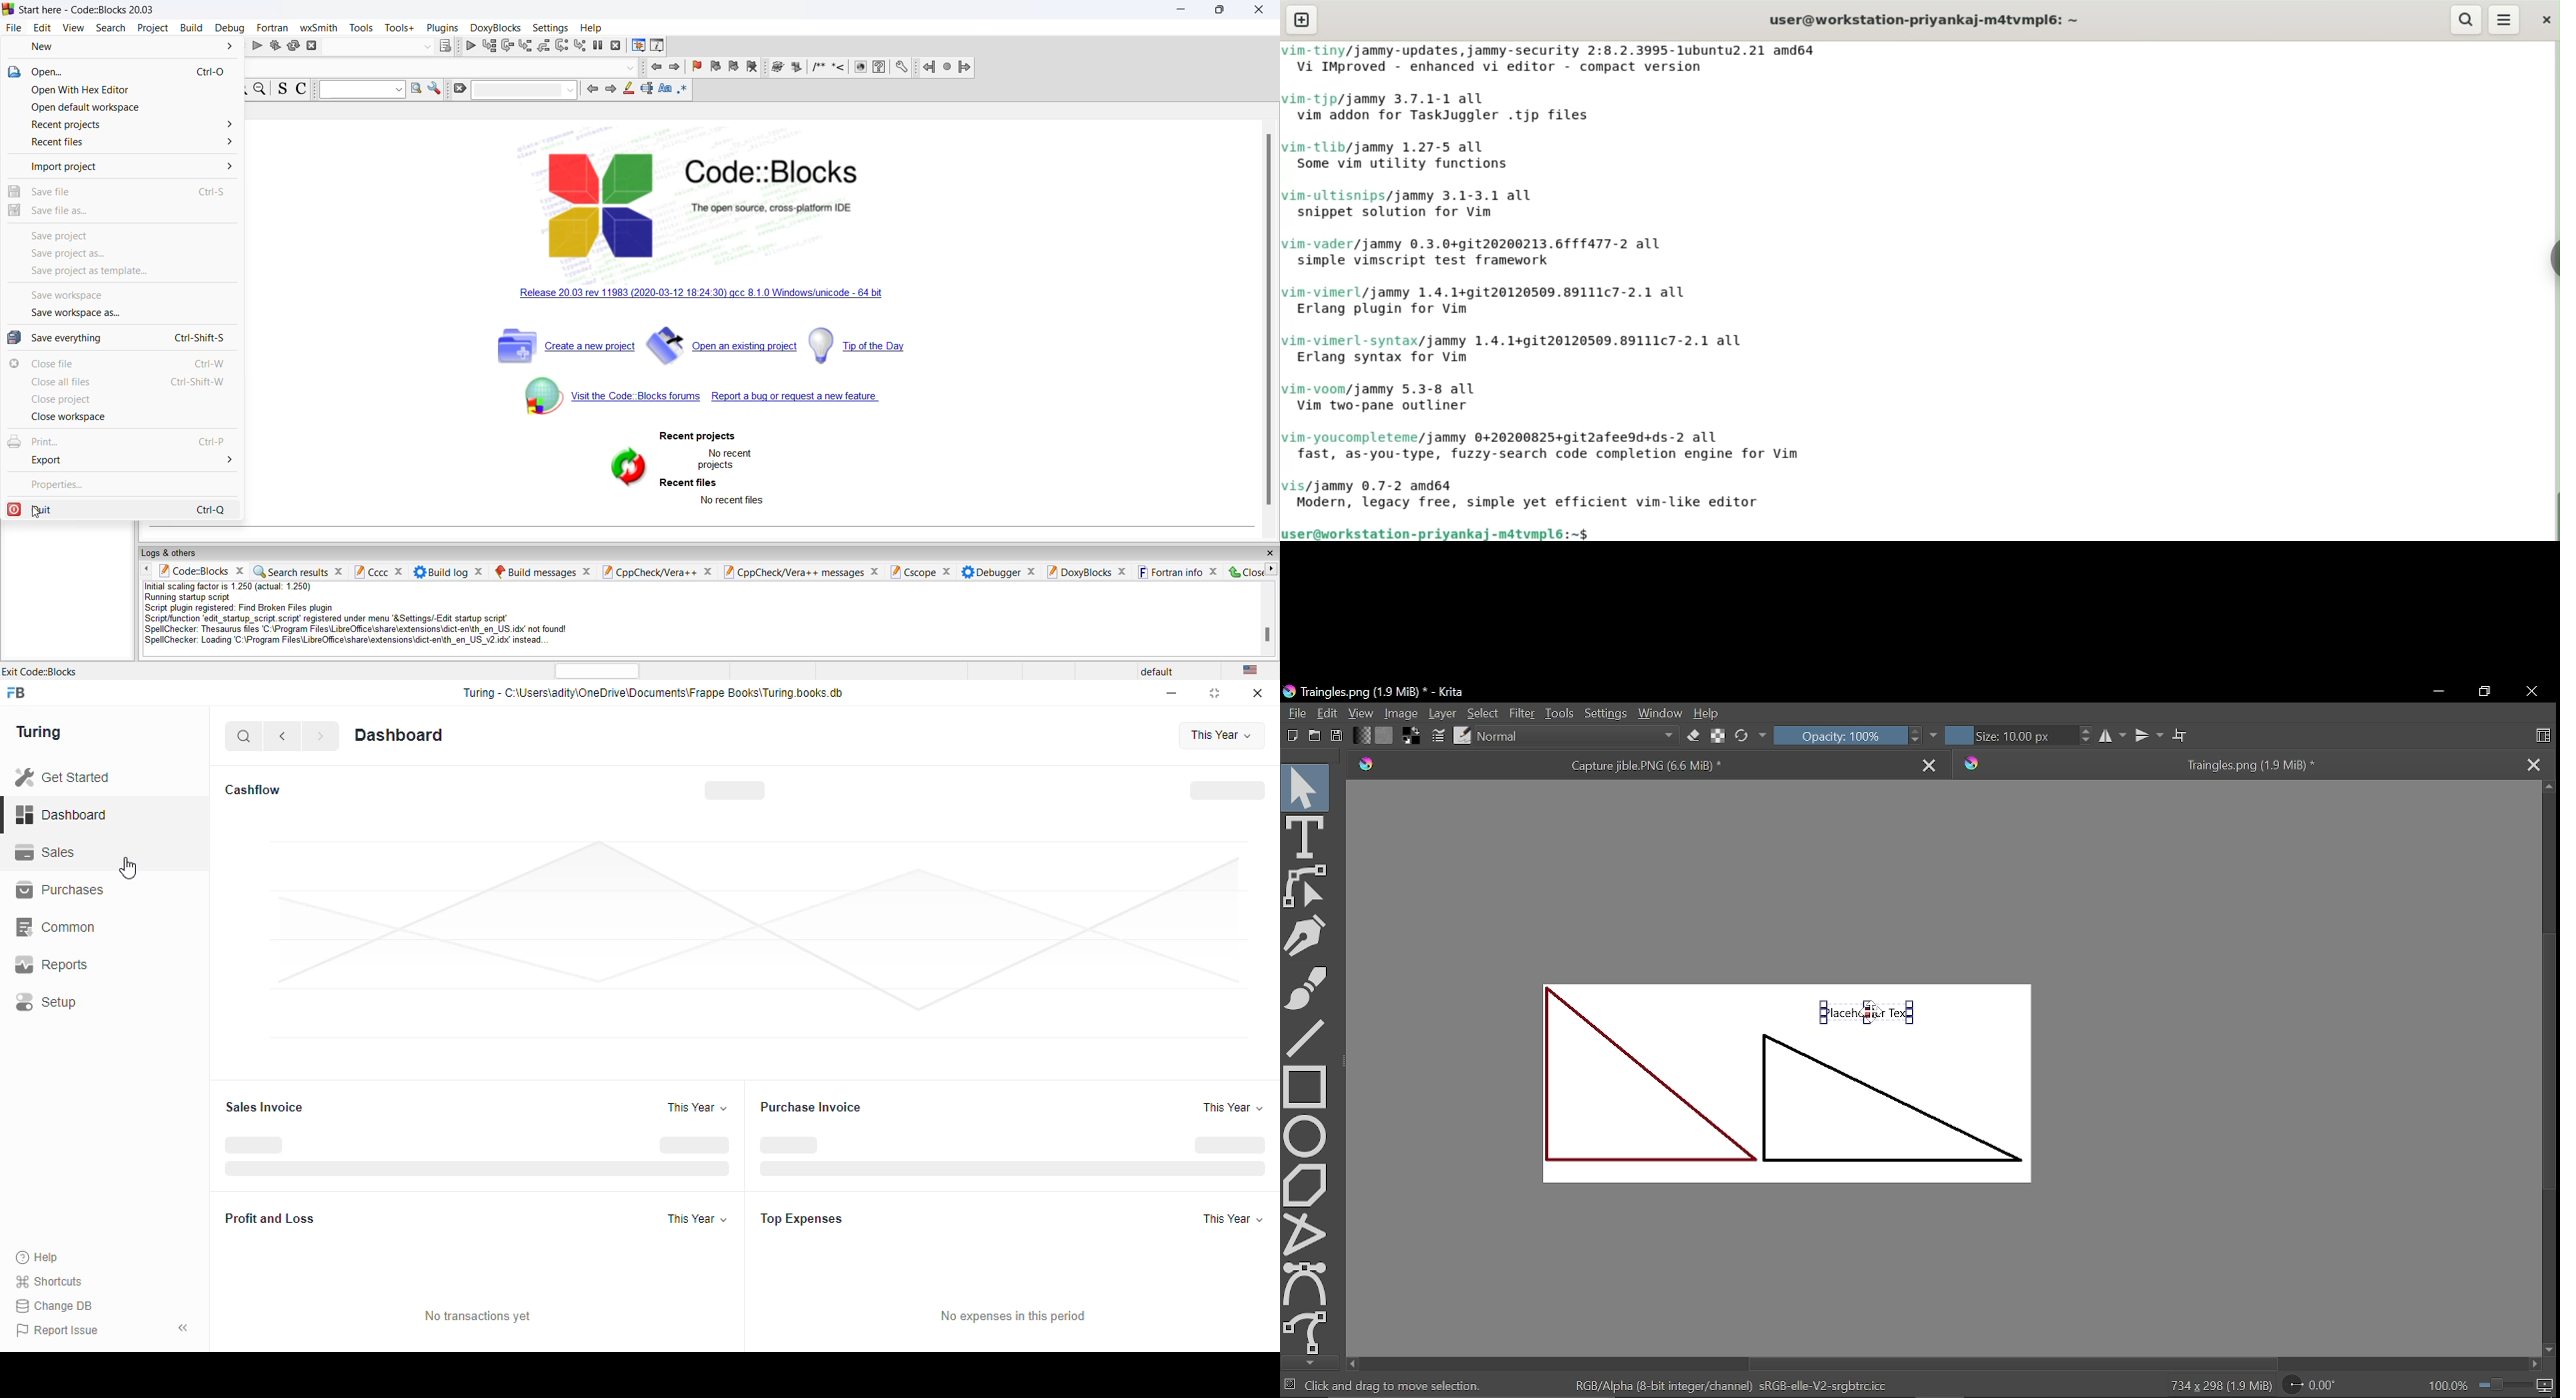 The width and height of the screenshot is (2576, 1400). What do you see at coordinates (283, 1109) in the screenshot?
I see `Sales Invoice` at bounding box center [283, 1109].